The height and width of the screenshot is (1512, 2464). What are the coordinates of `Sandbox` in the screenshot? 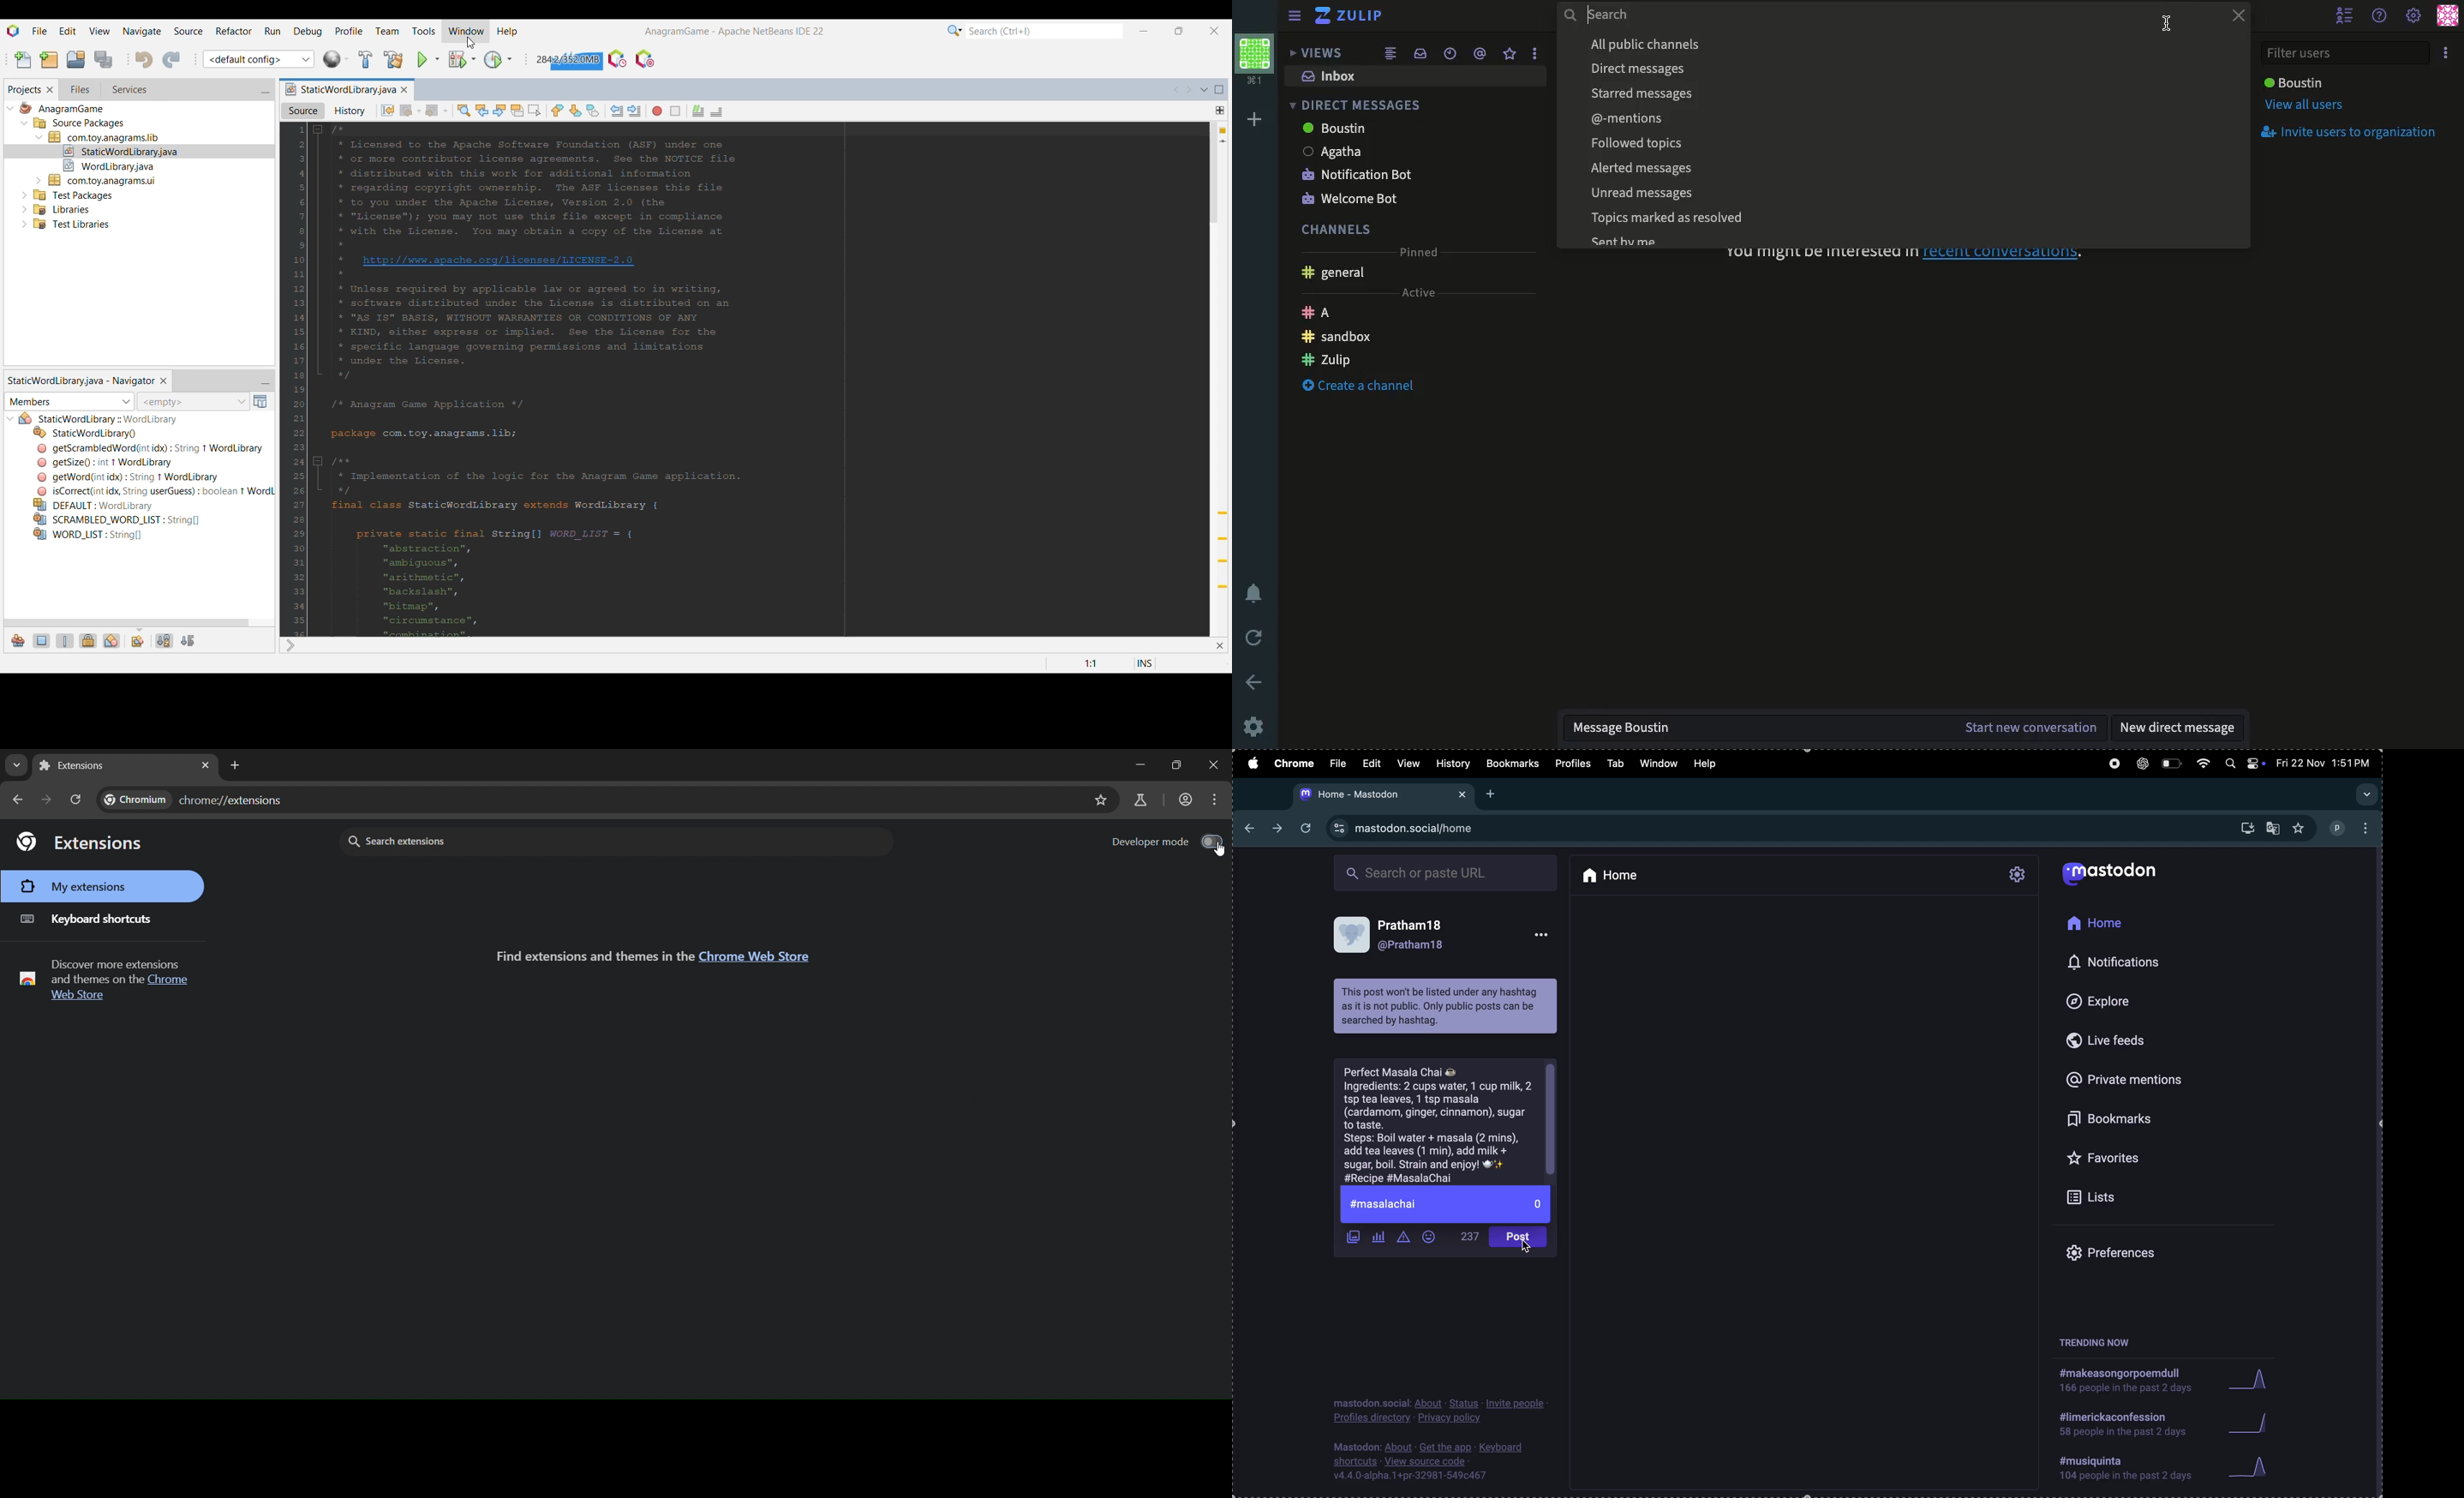 It's located at (1337, 337).